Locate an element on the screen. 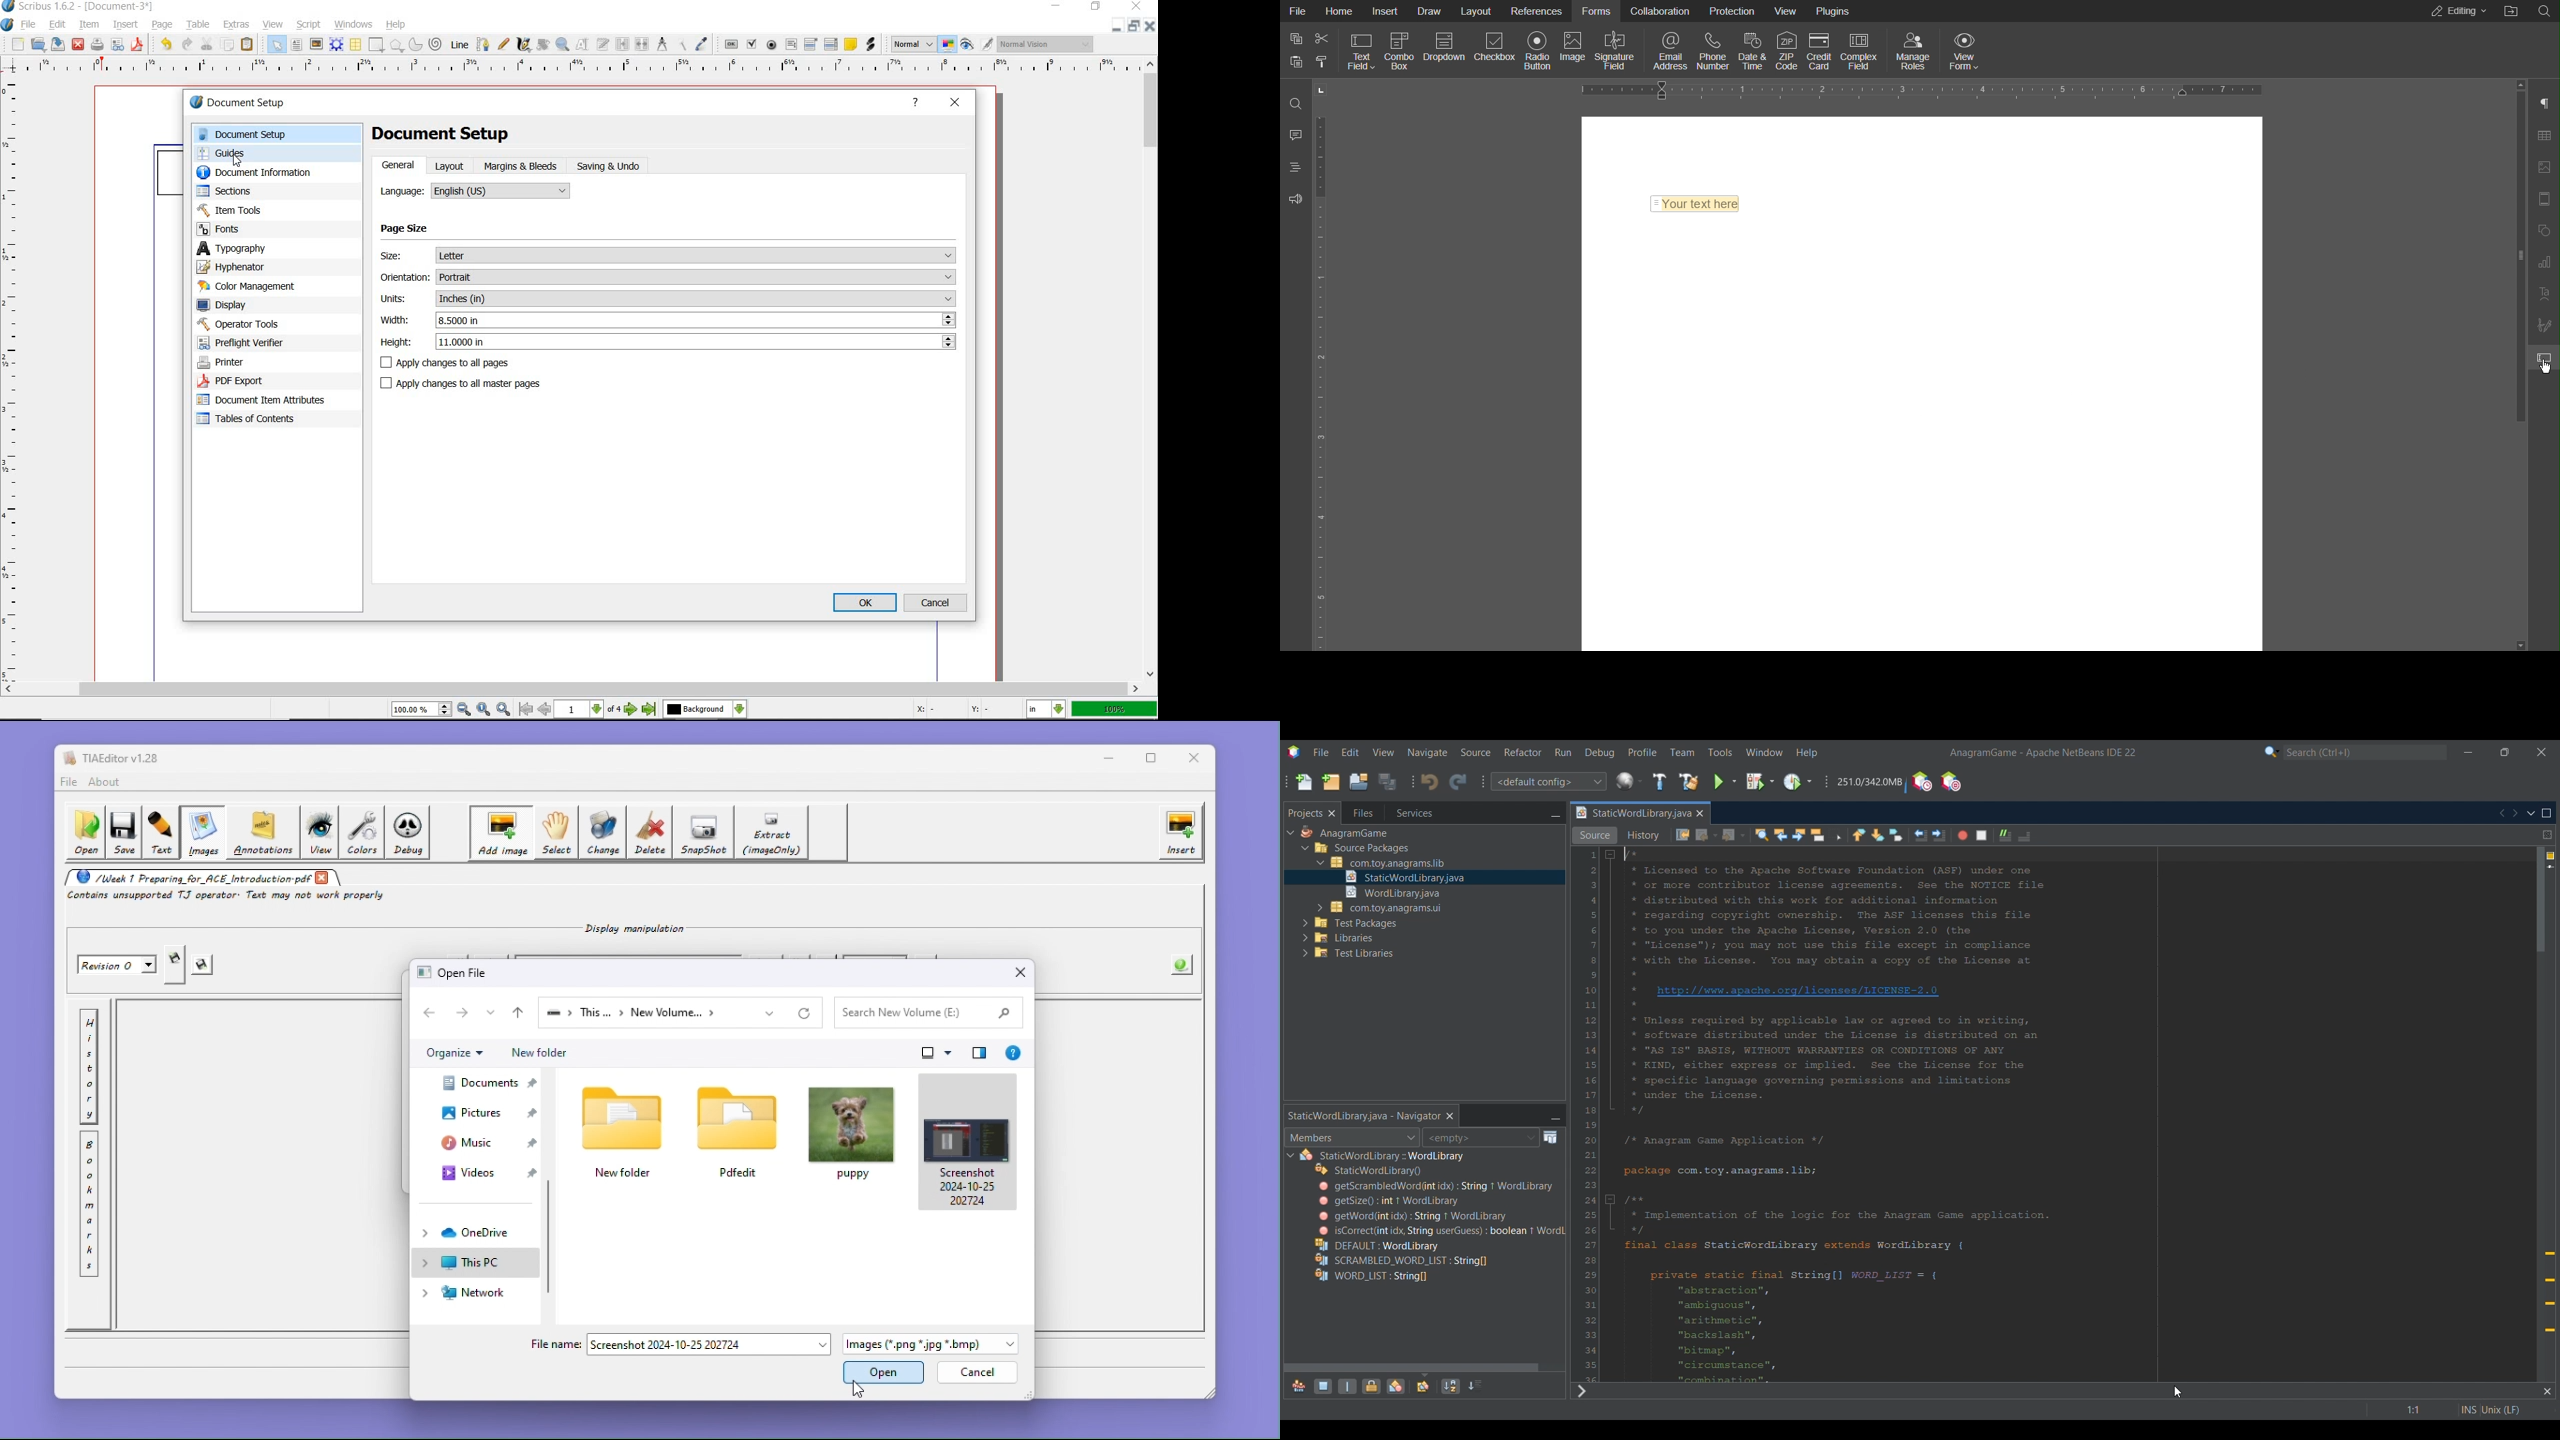 The image size is (2576, 1456). apply changes to all pages is located at coordinates (450, 363).